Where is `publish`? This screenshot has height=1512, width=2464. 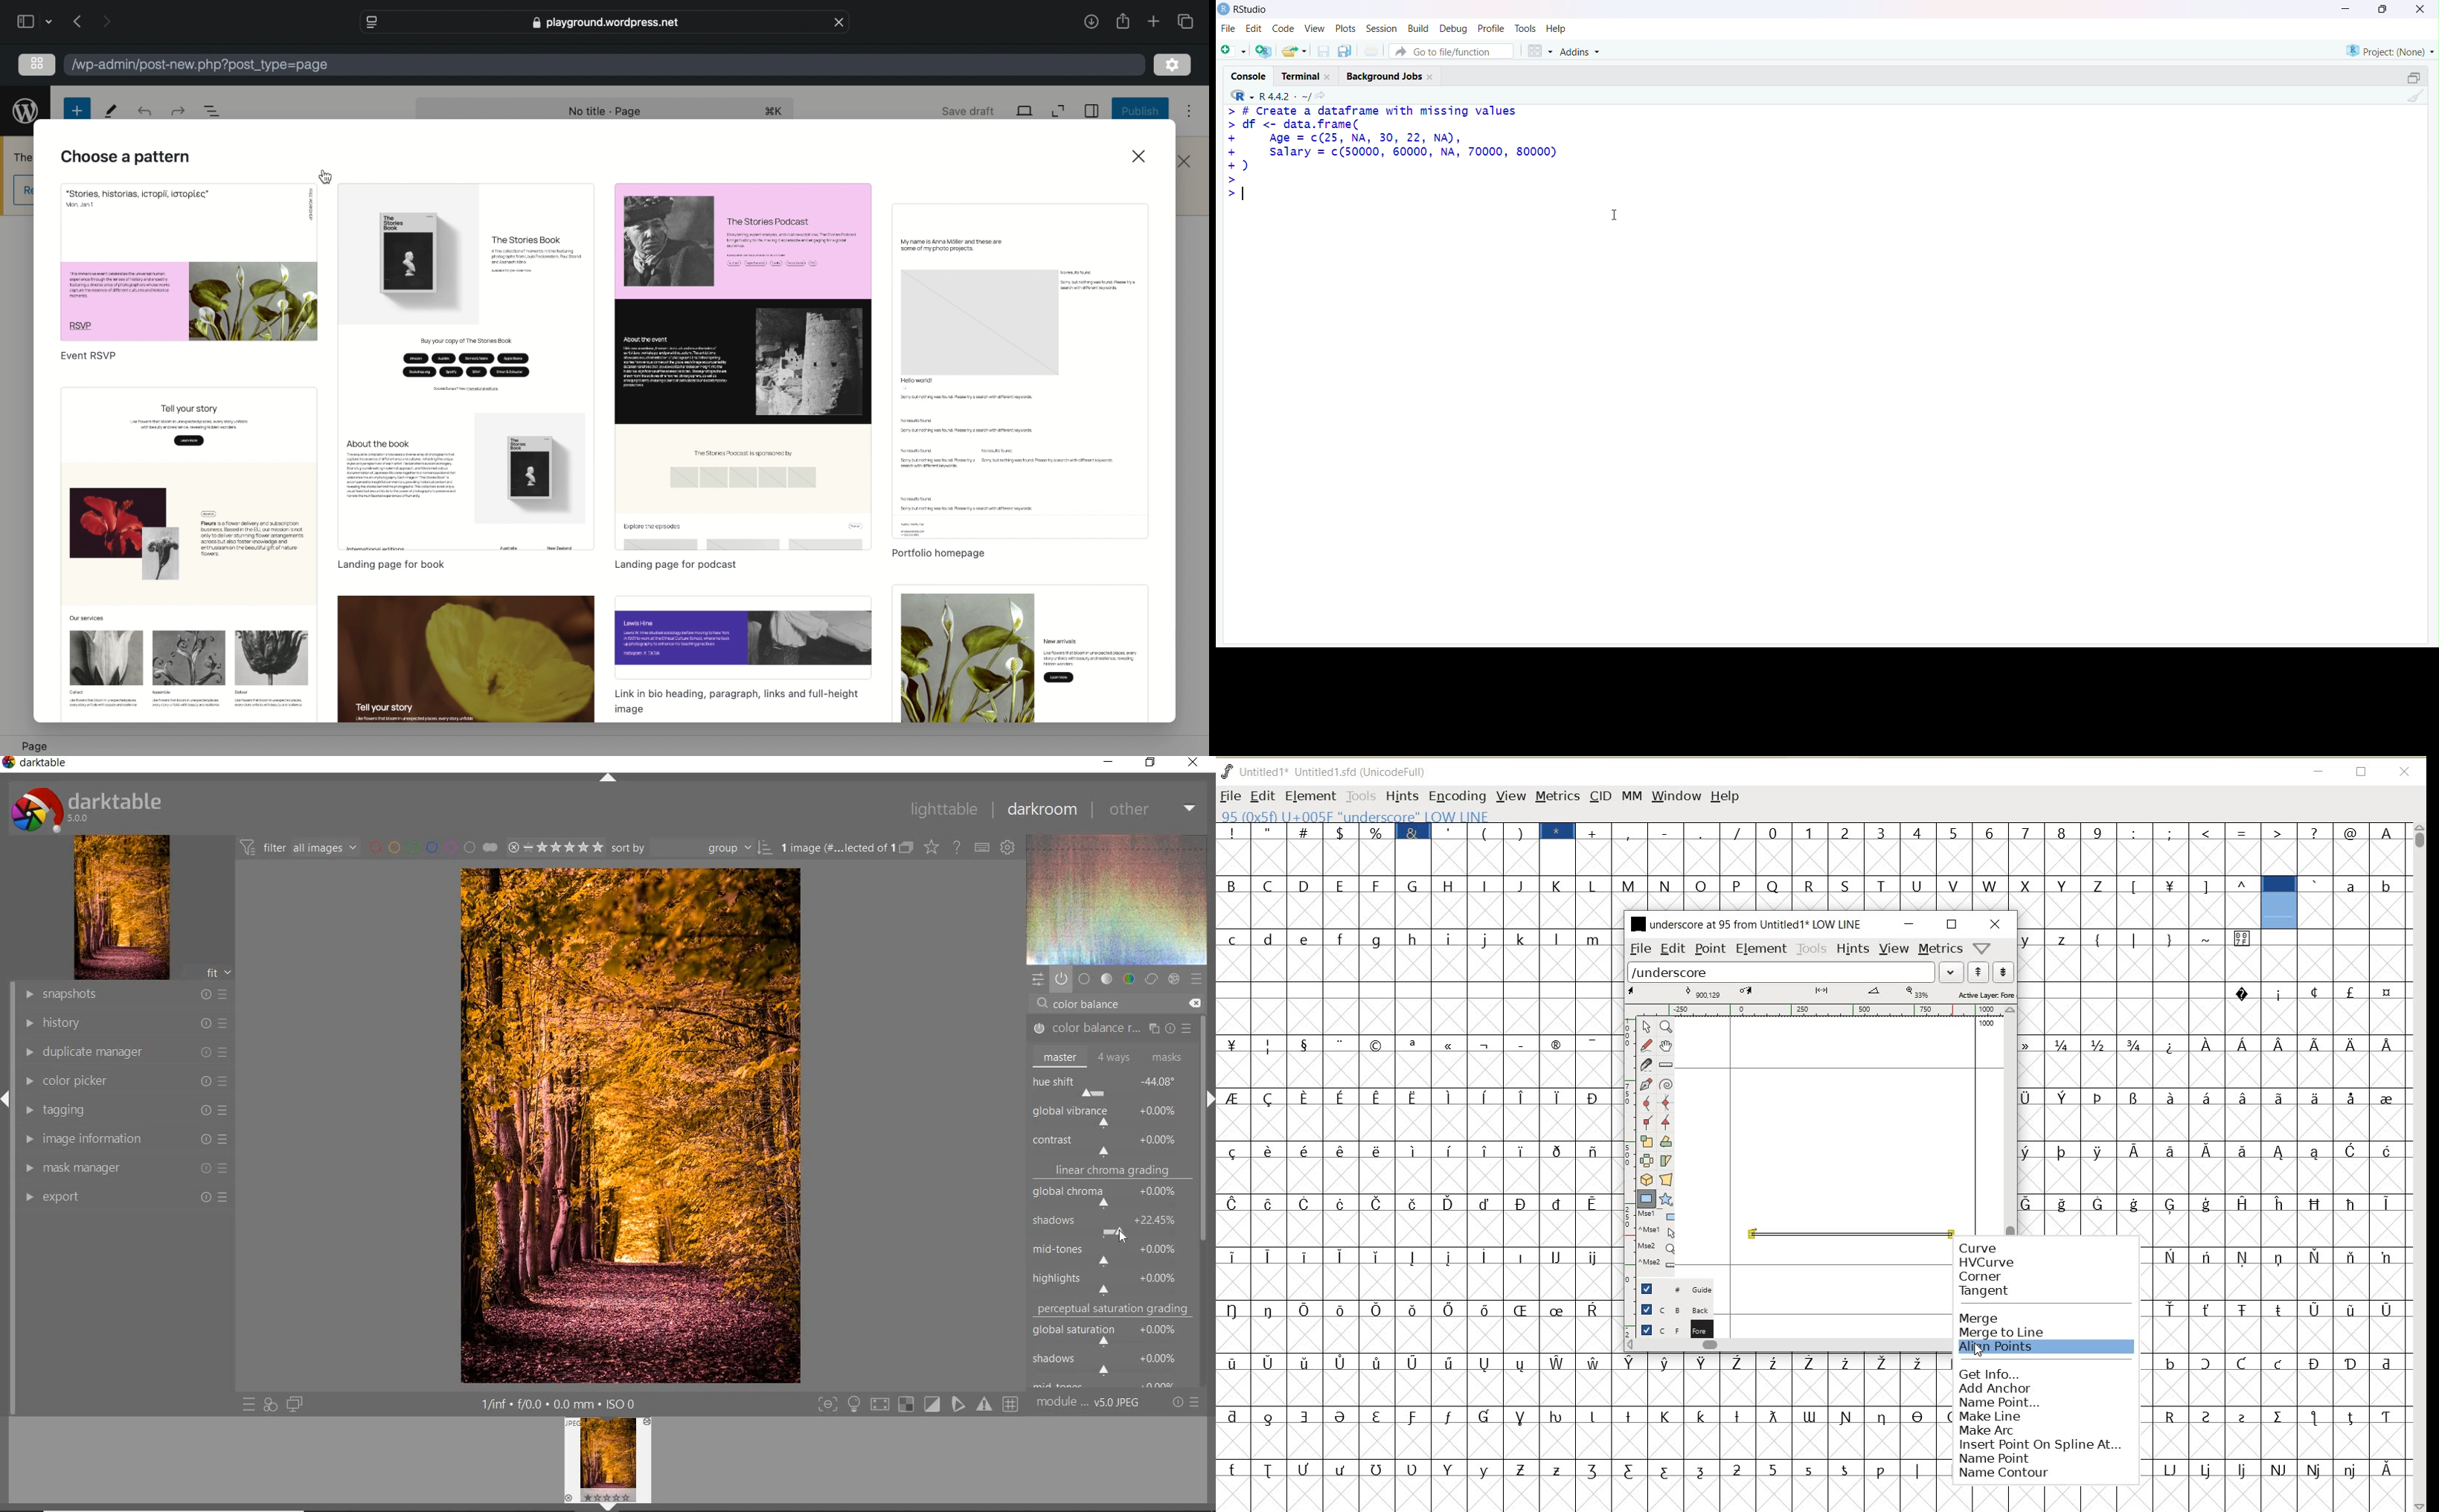 publish is located at coordinates (1139, 111).